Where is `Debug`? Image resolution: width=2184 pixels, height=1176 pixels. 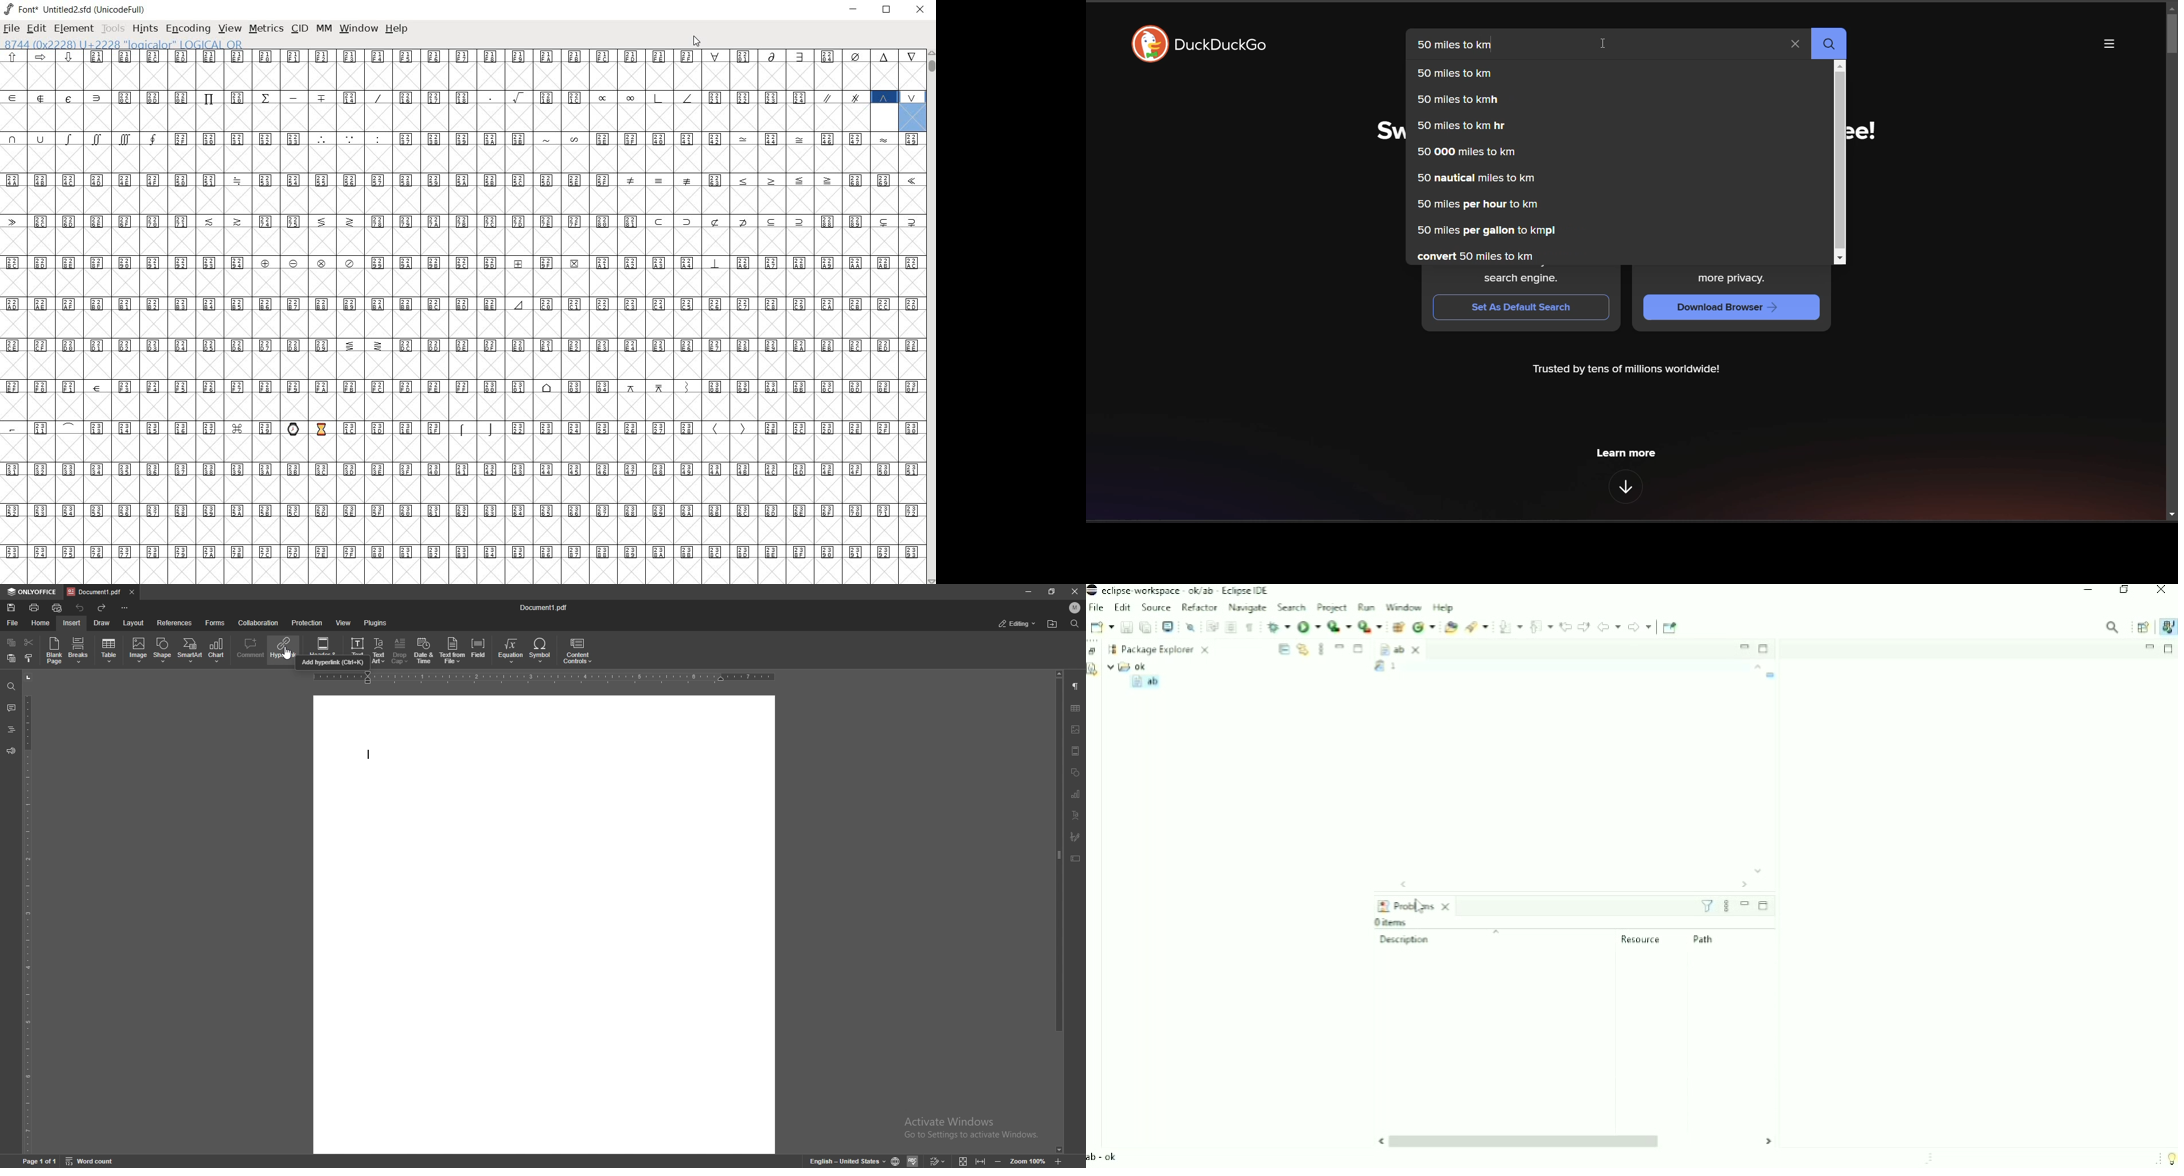 Debug is located at coordinates (1279, 627).